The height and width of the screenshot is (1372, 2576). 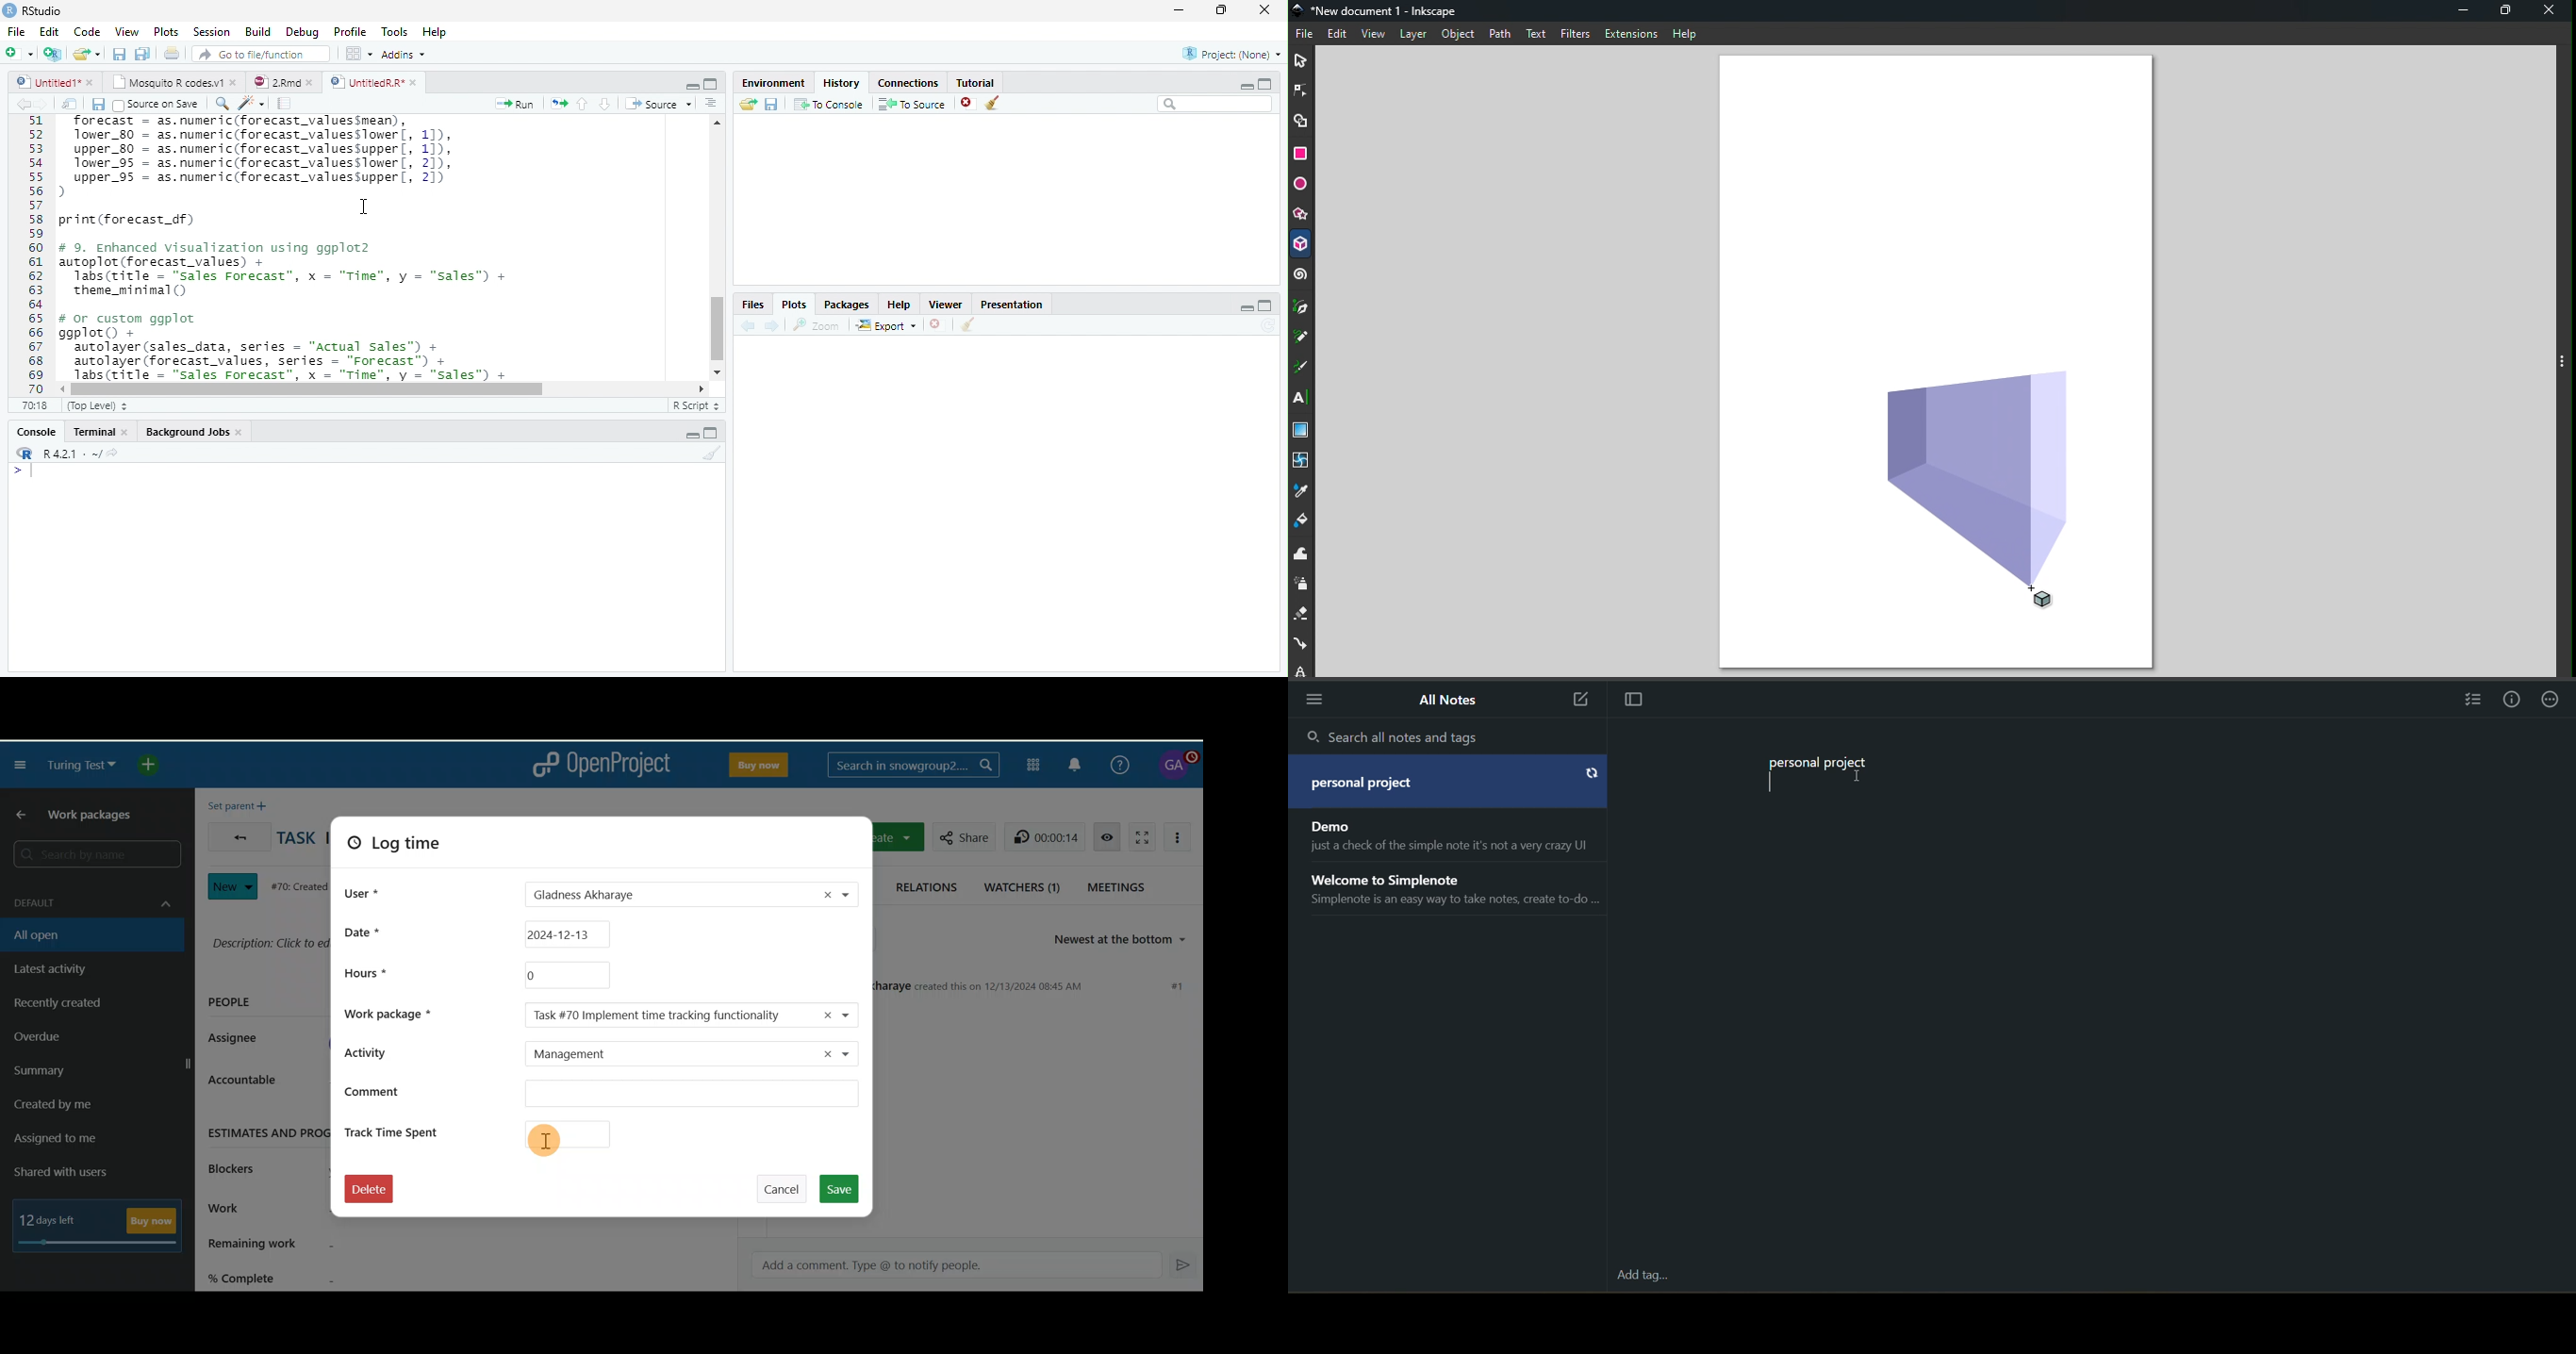 I want to click on actions, so click(x=2553, y=702).